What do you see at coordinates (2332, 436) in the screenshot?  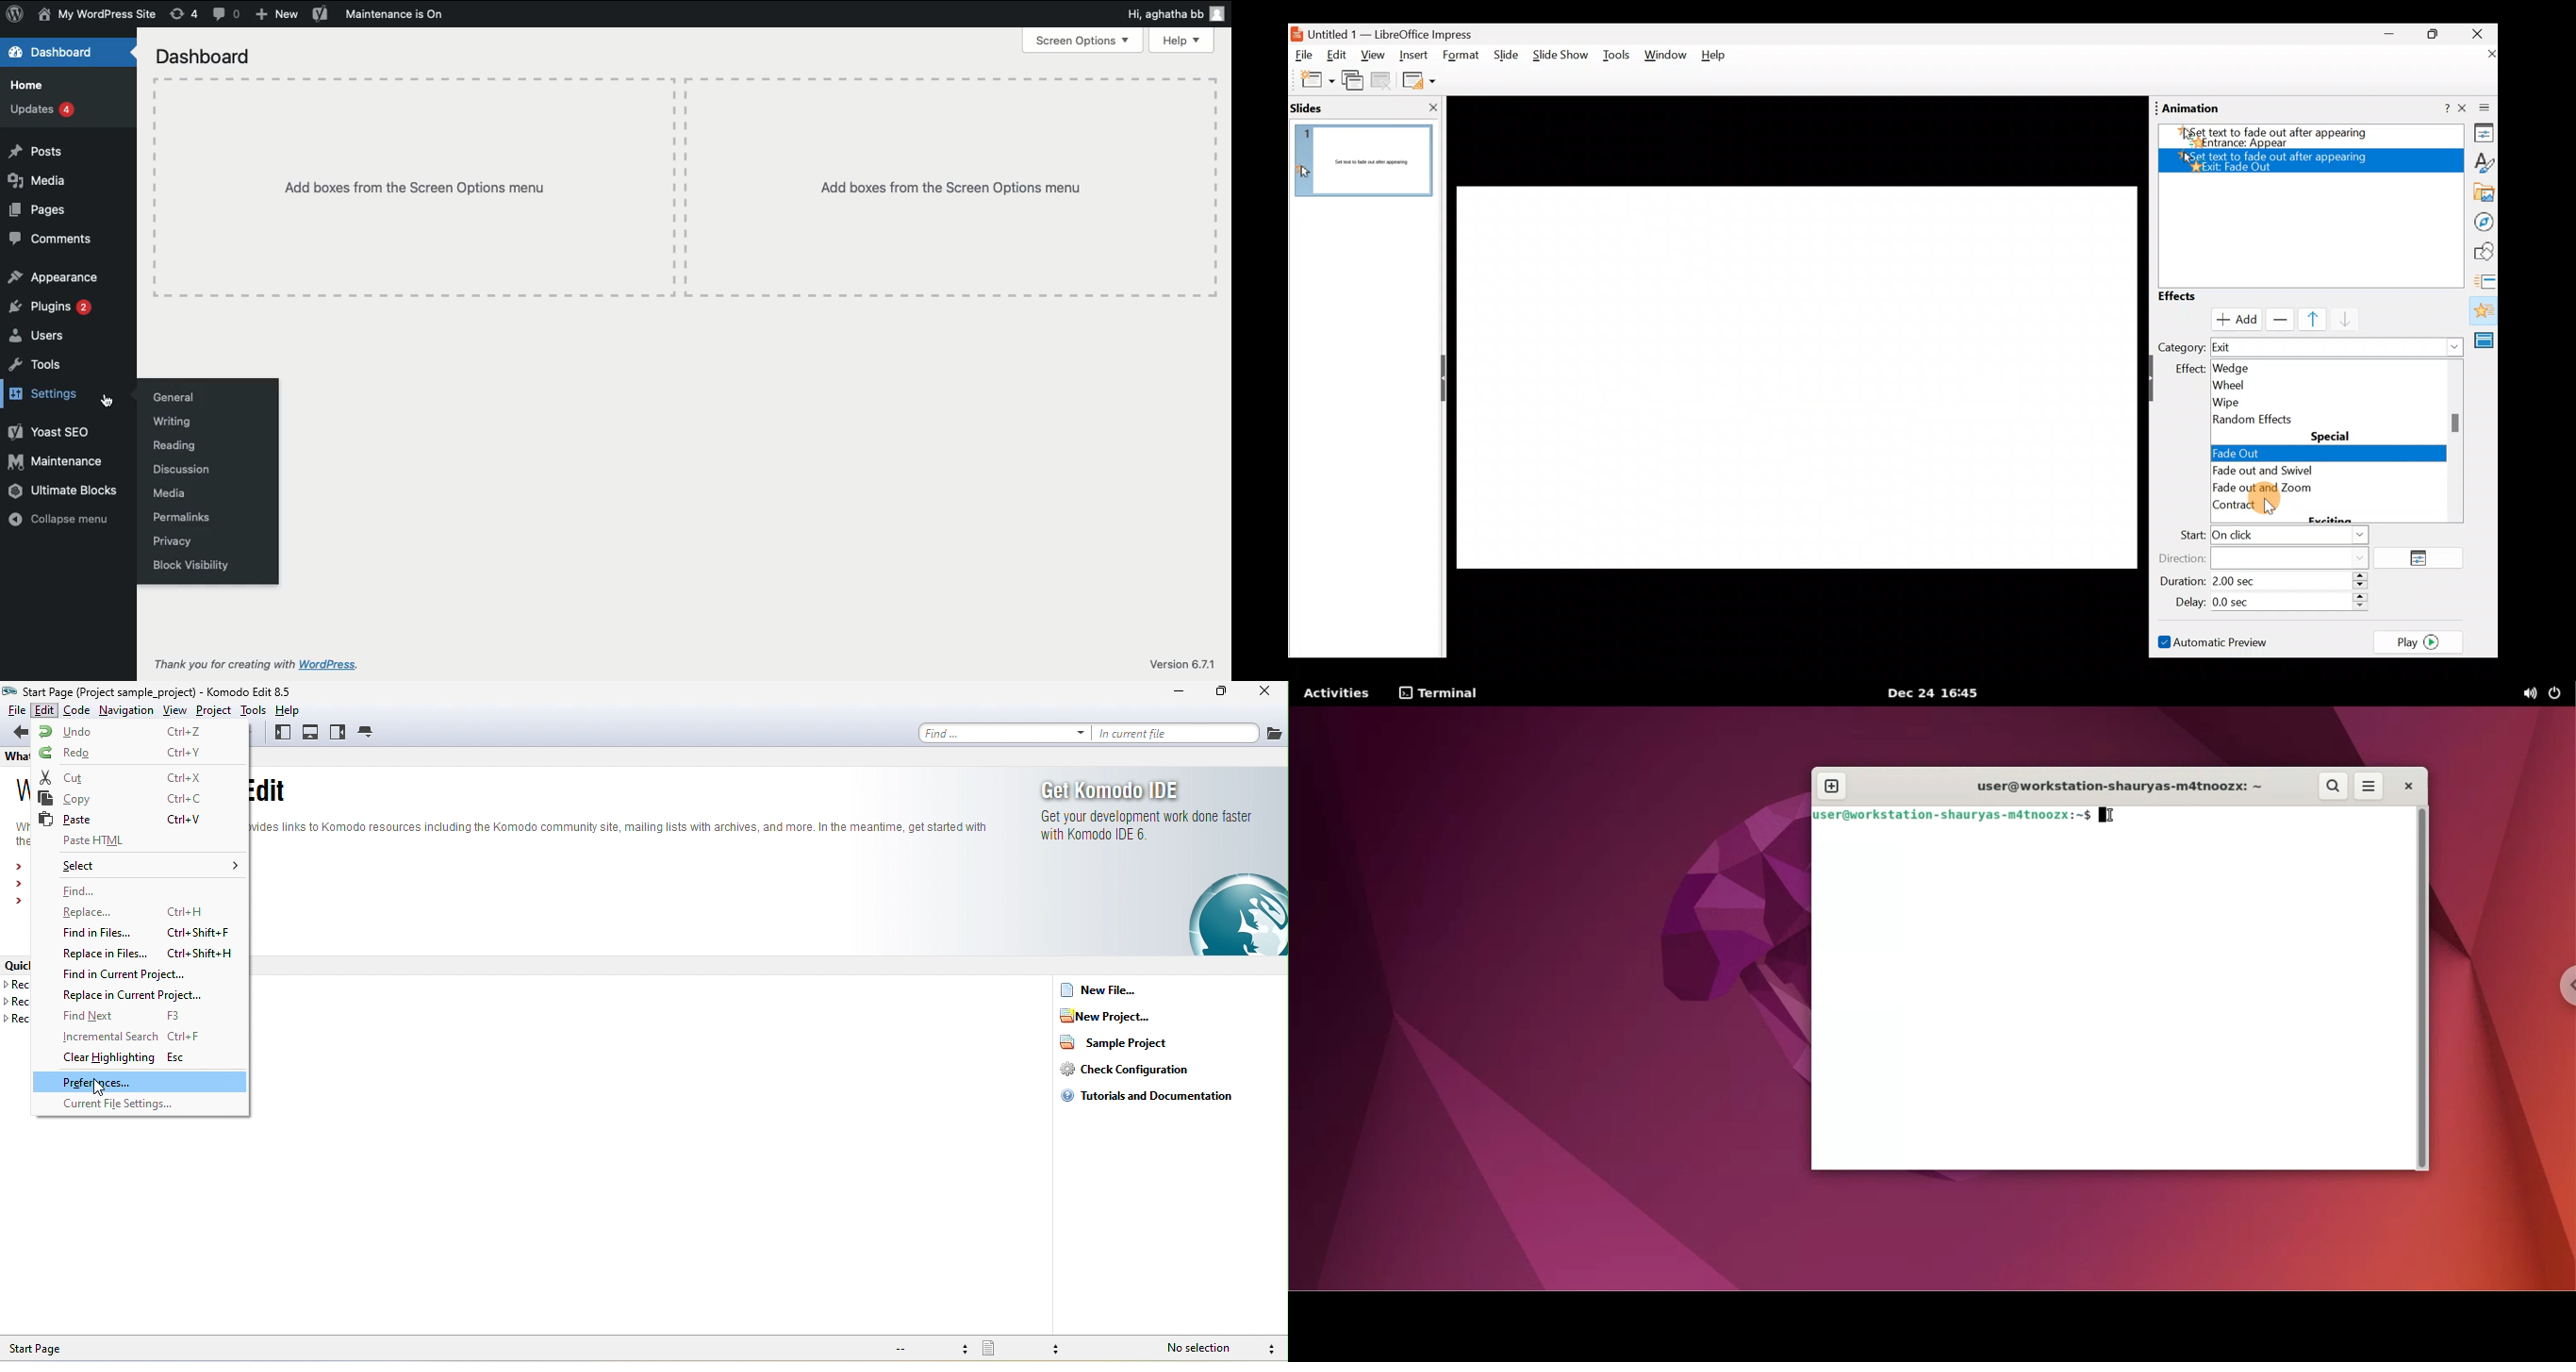 I see `special` at bounding box center [2332, 436].